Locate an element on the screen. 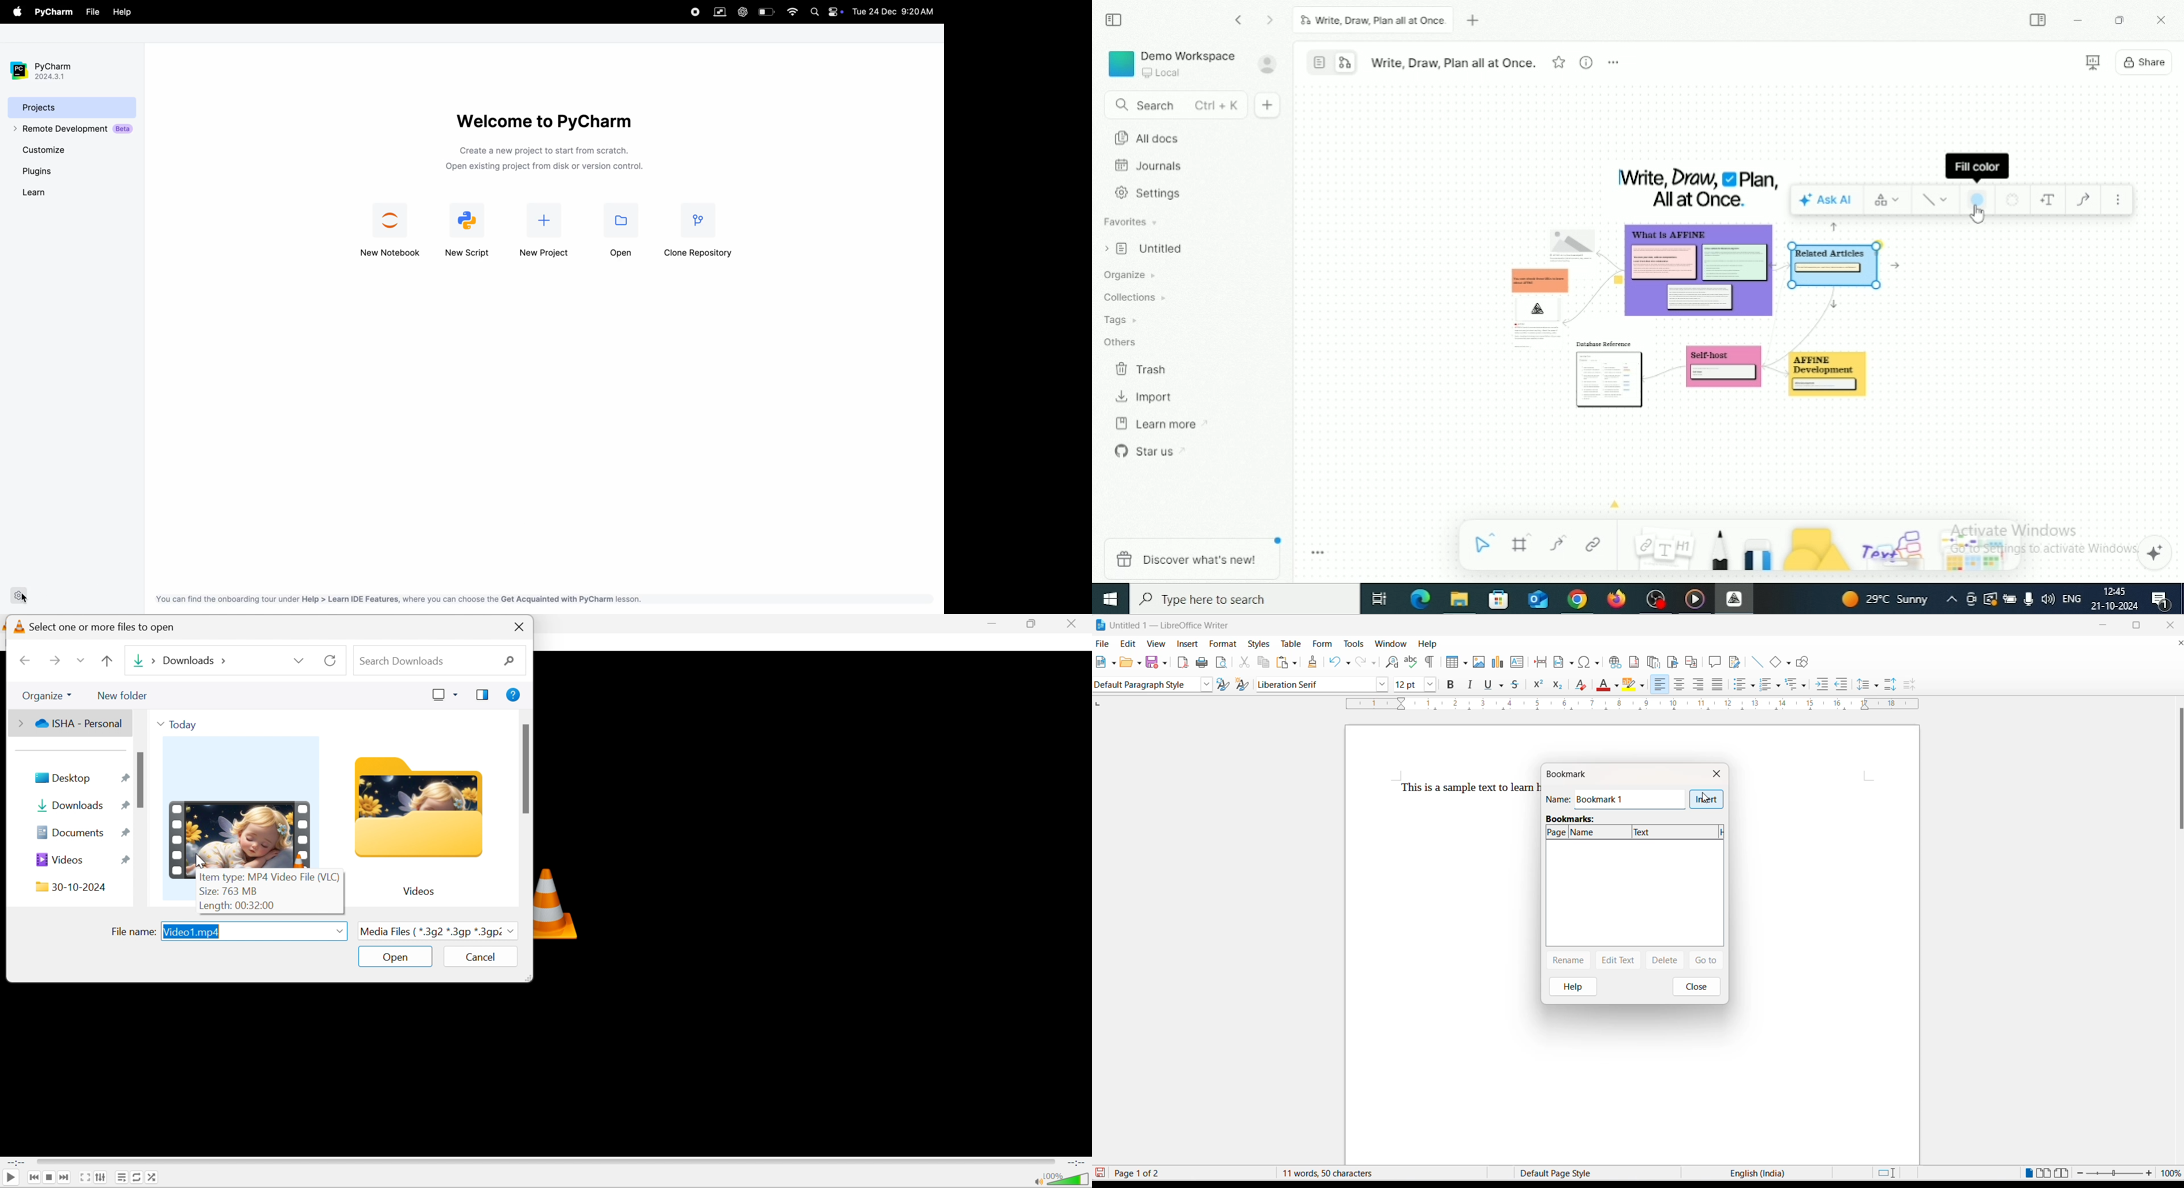  special characters is located at coordinates (1590, 663).